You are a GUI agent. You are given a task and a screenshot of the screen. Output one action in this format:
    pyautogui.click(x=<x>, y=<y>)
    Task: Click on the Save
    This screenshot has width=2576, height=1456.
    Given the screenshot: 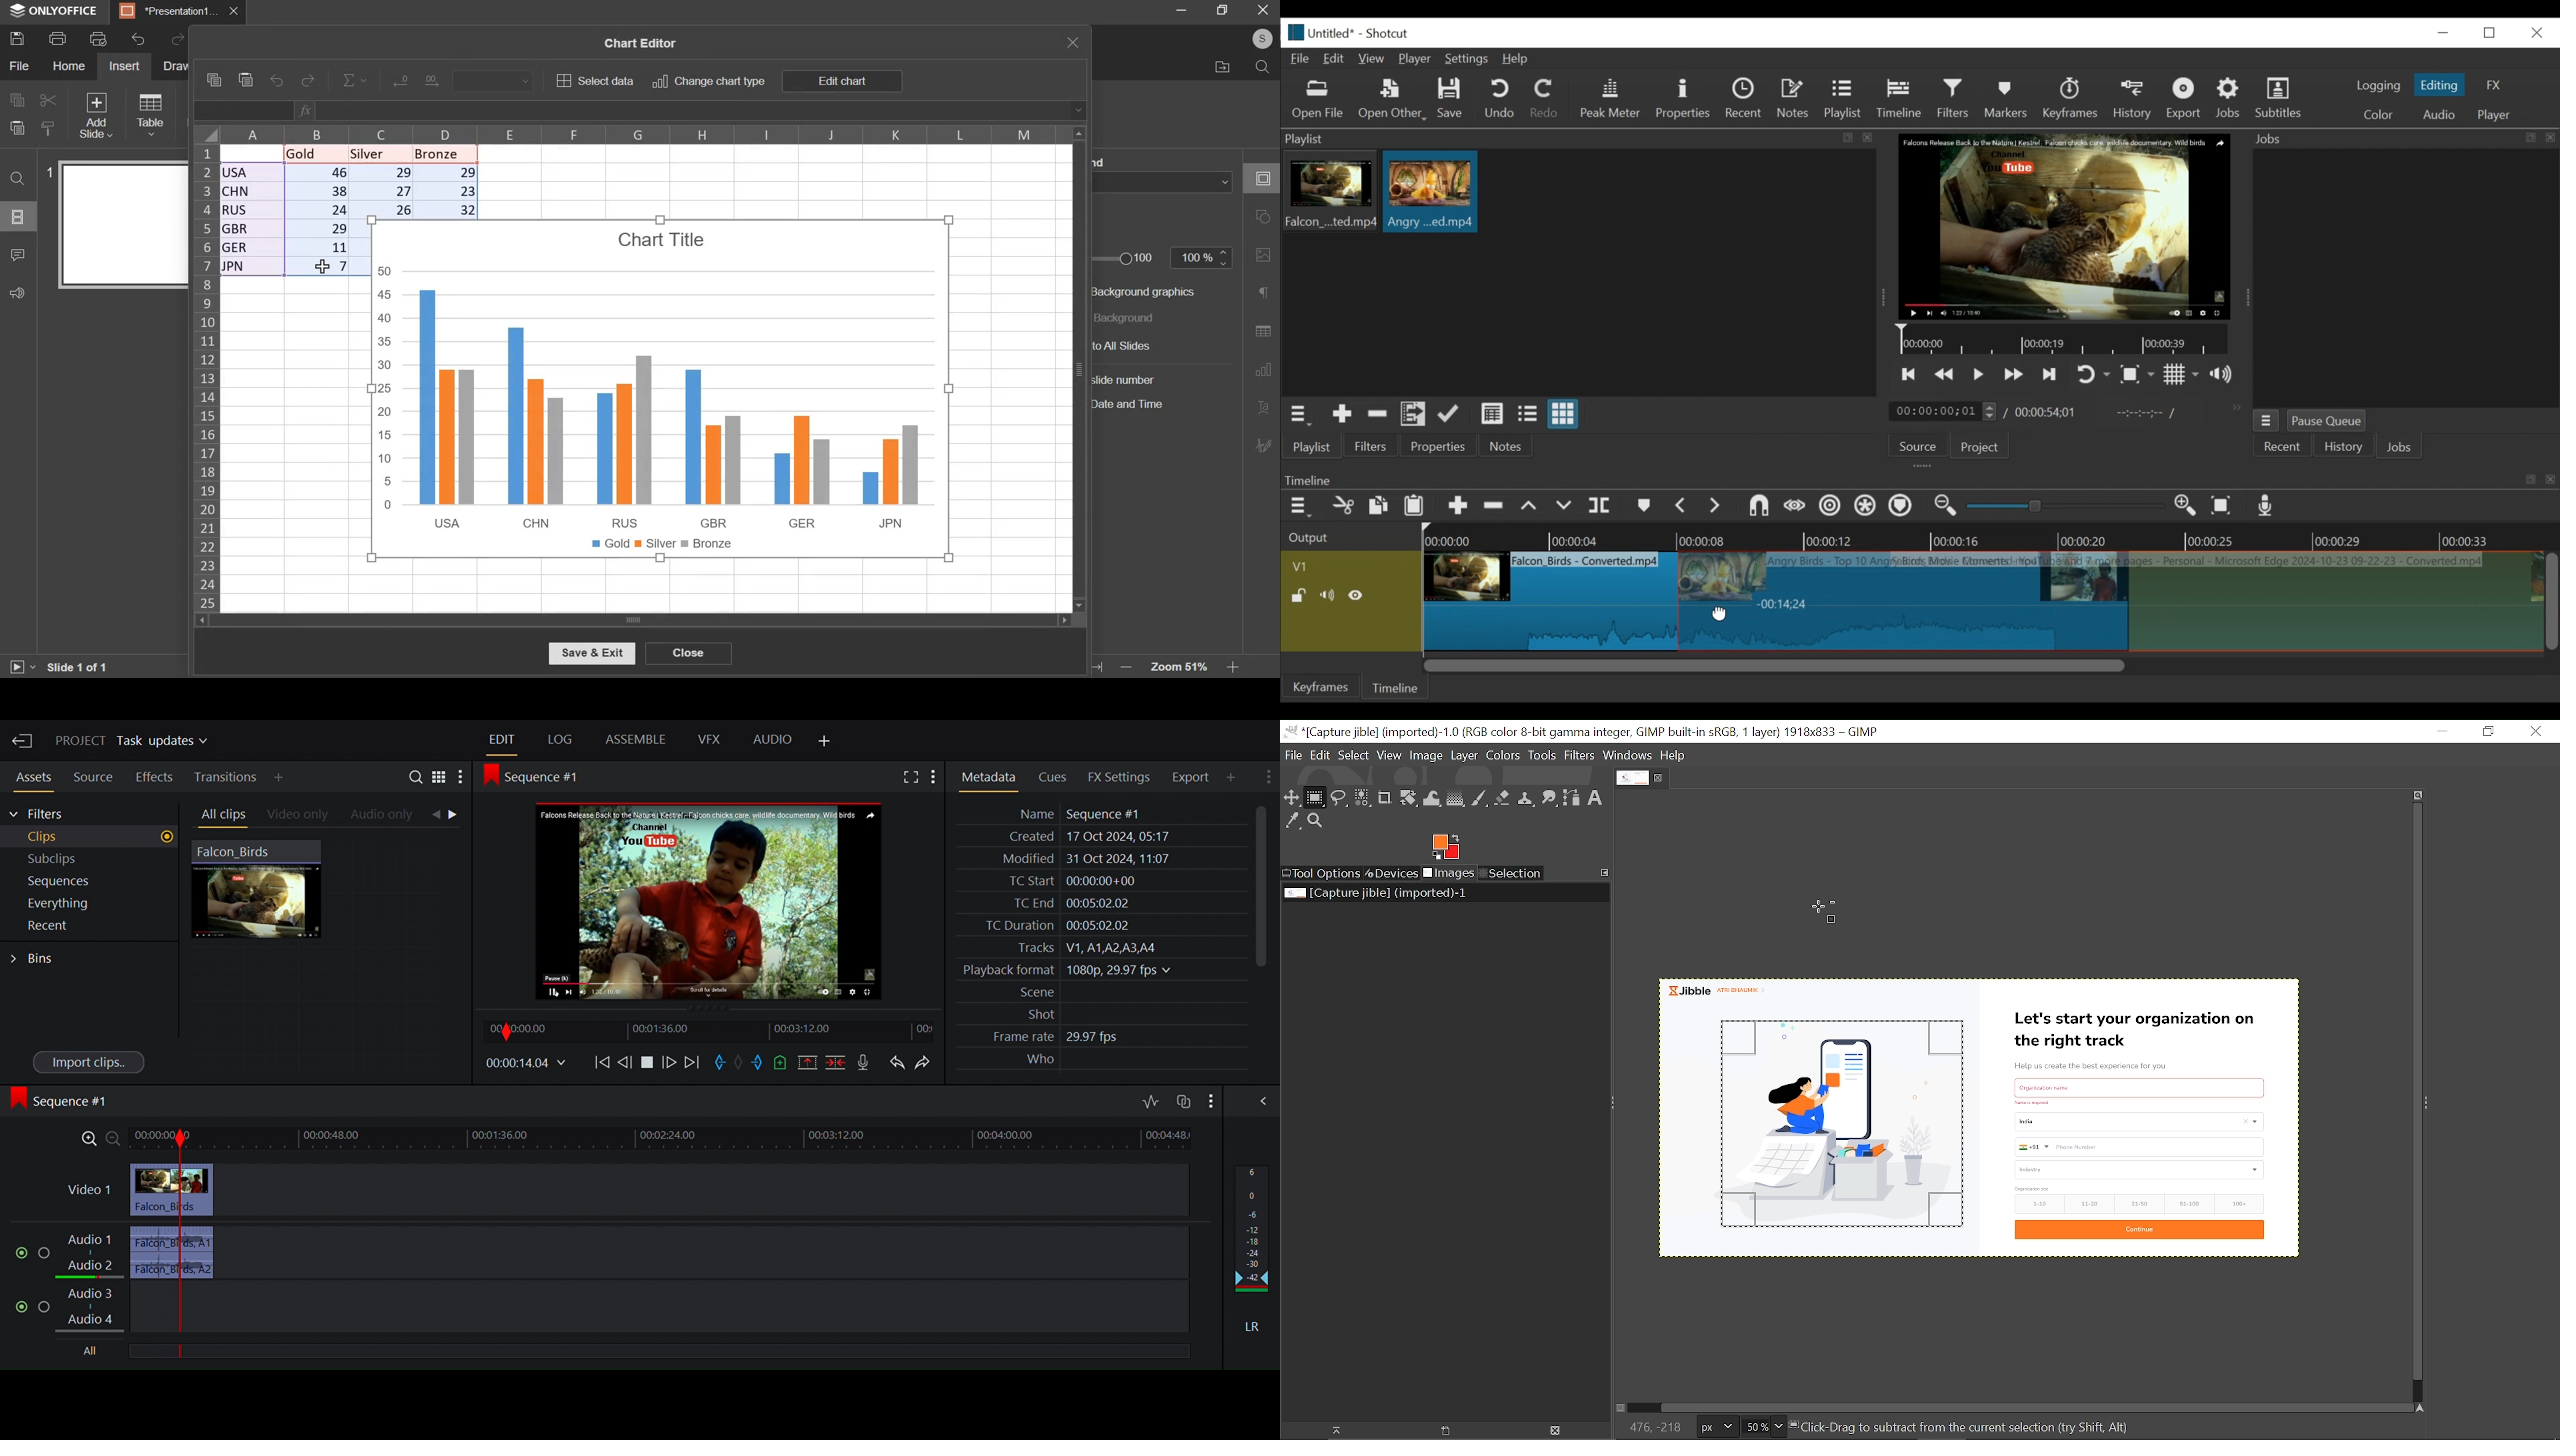 What is the action you would take?
    pyautogui.click(x=1451, y=100)
    